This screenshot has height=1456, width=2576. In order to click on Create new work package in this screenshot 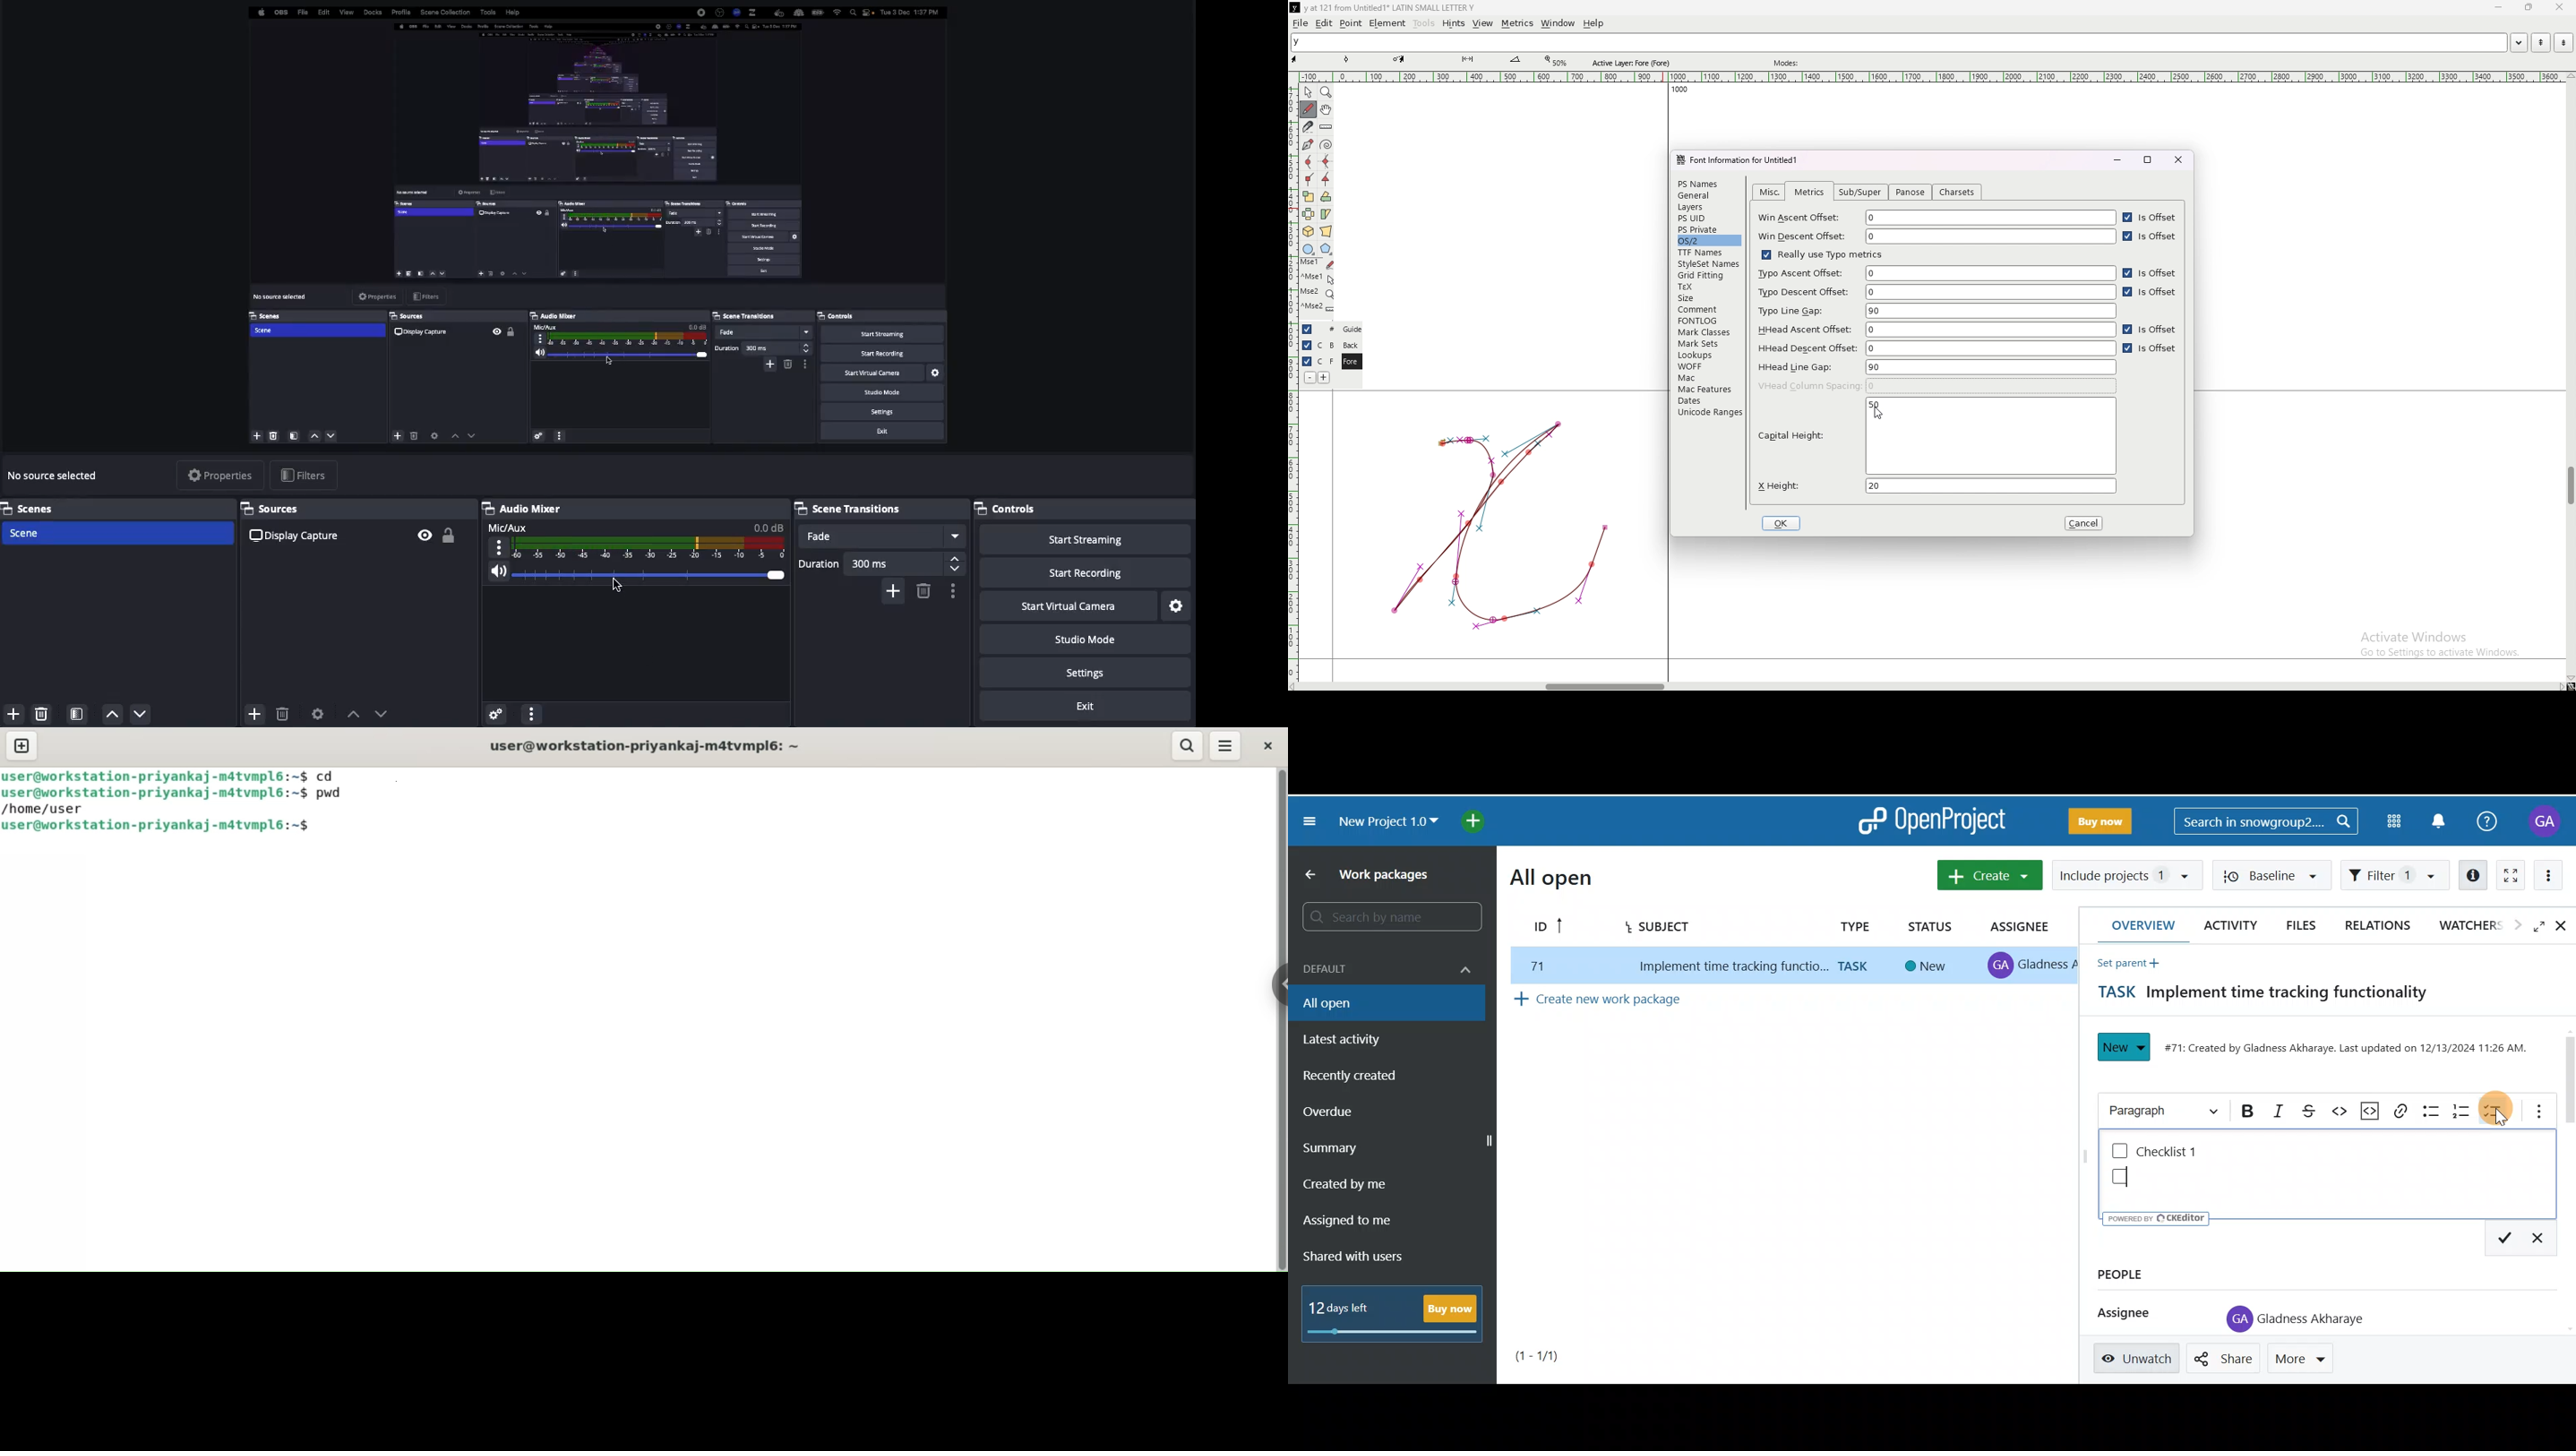, I will do `click(1633, 1002)`.